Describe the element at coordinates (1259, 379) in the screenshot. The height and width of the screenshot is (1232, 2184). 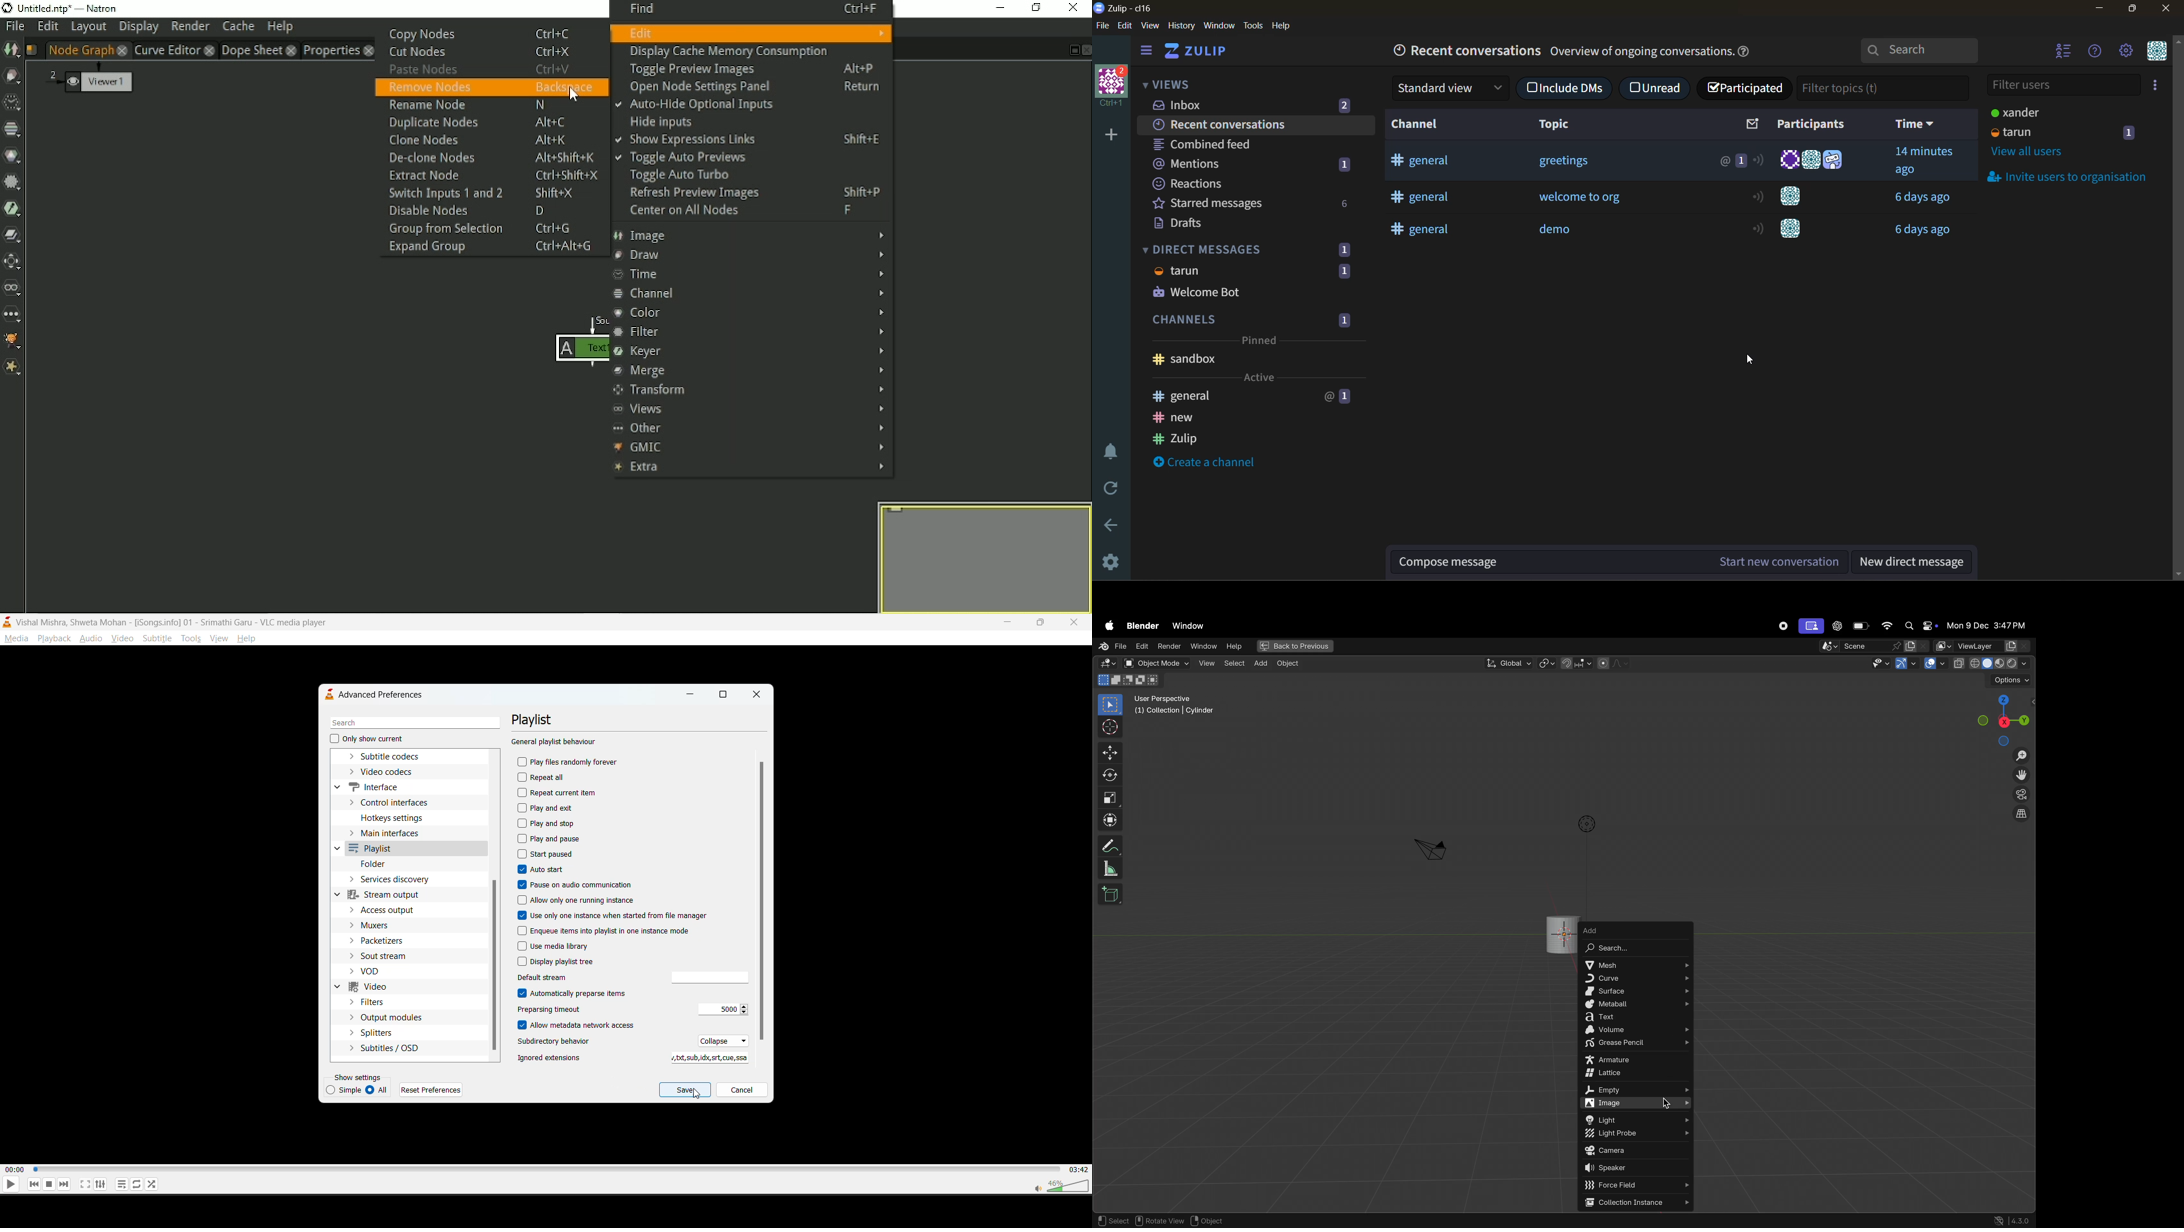
I see `active` at that location.